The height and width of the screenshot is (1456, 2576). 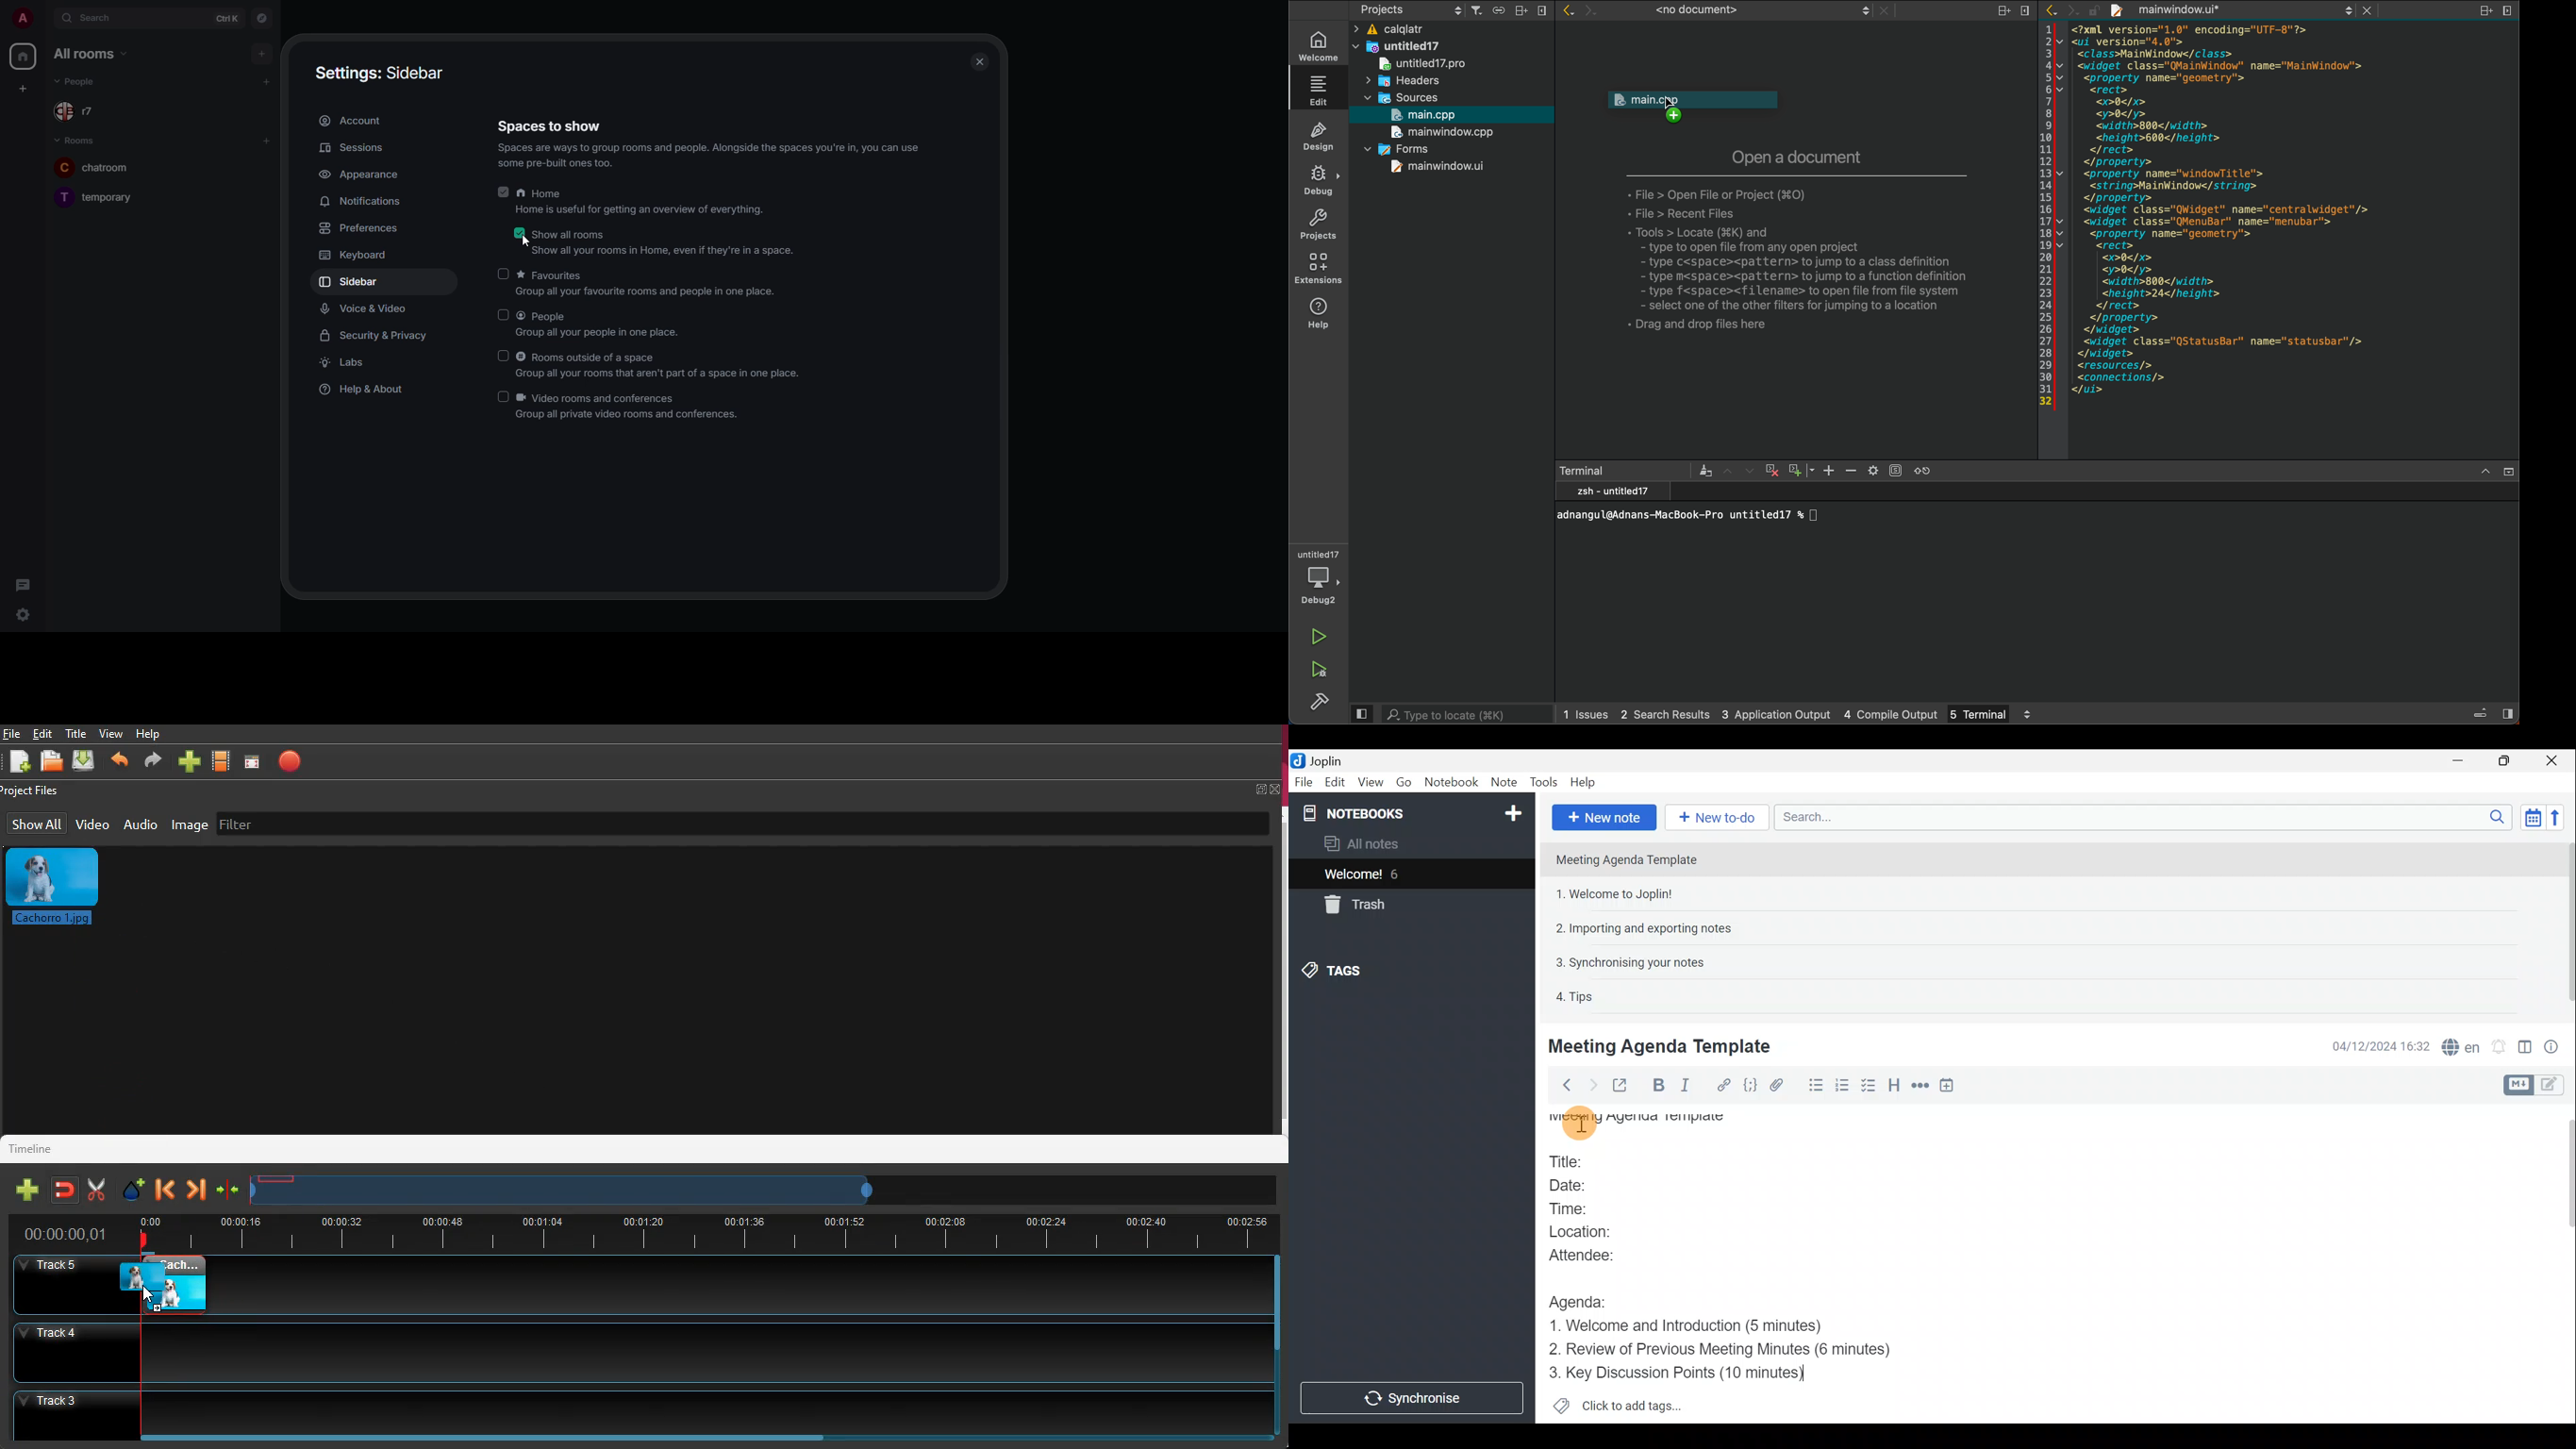 What do you see at coordinates (1725, 1085) in the screenshot?
I see `Hyperlink` at bounding box center [1725, 1085].